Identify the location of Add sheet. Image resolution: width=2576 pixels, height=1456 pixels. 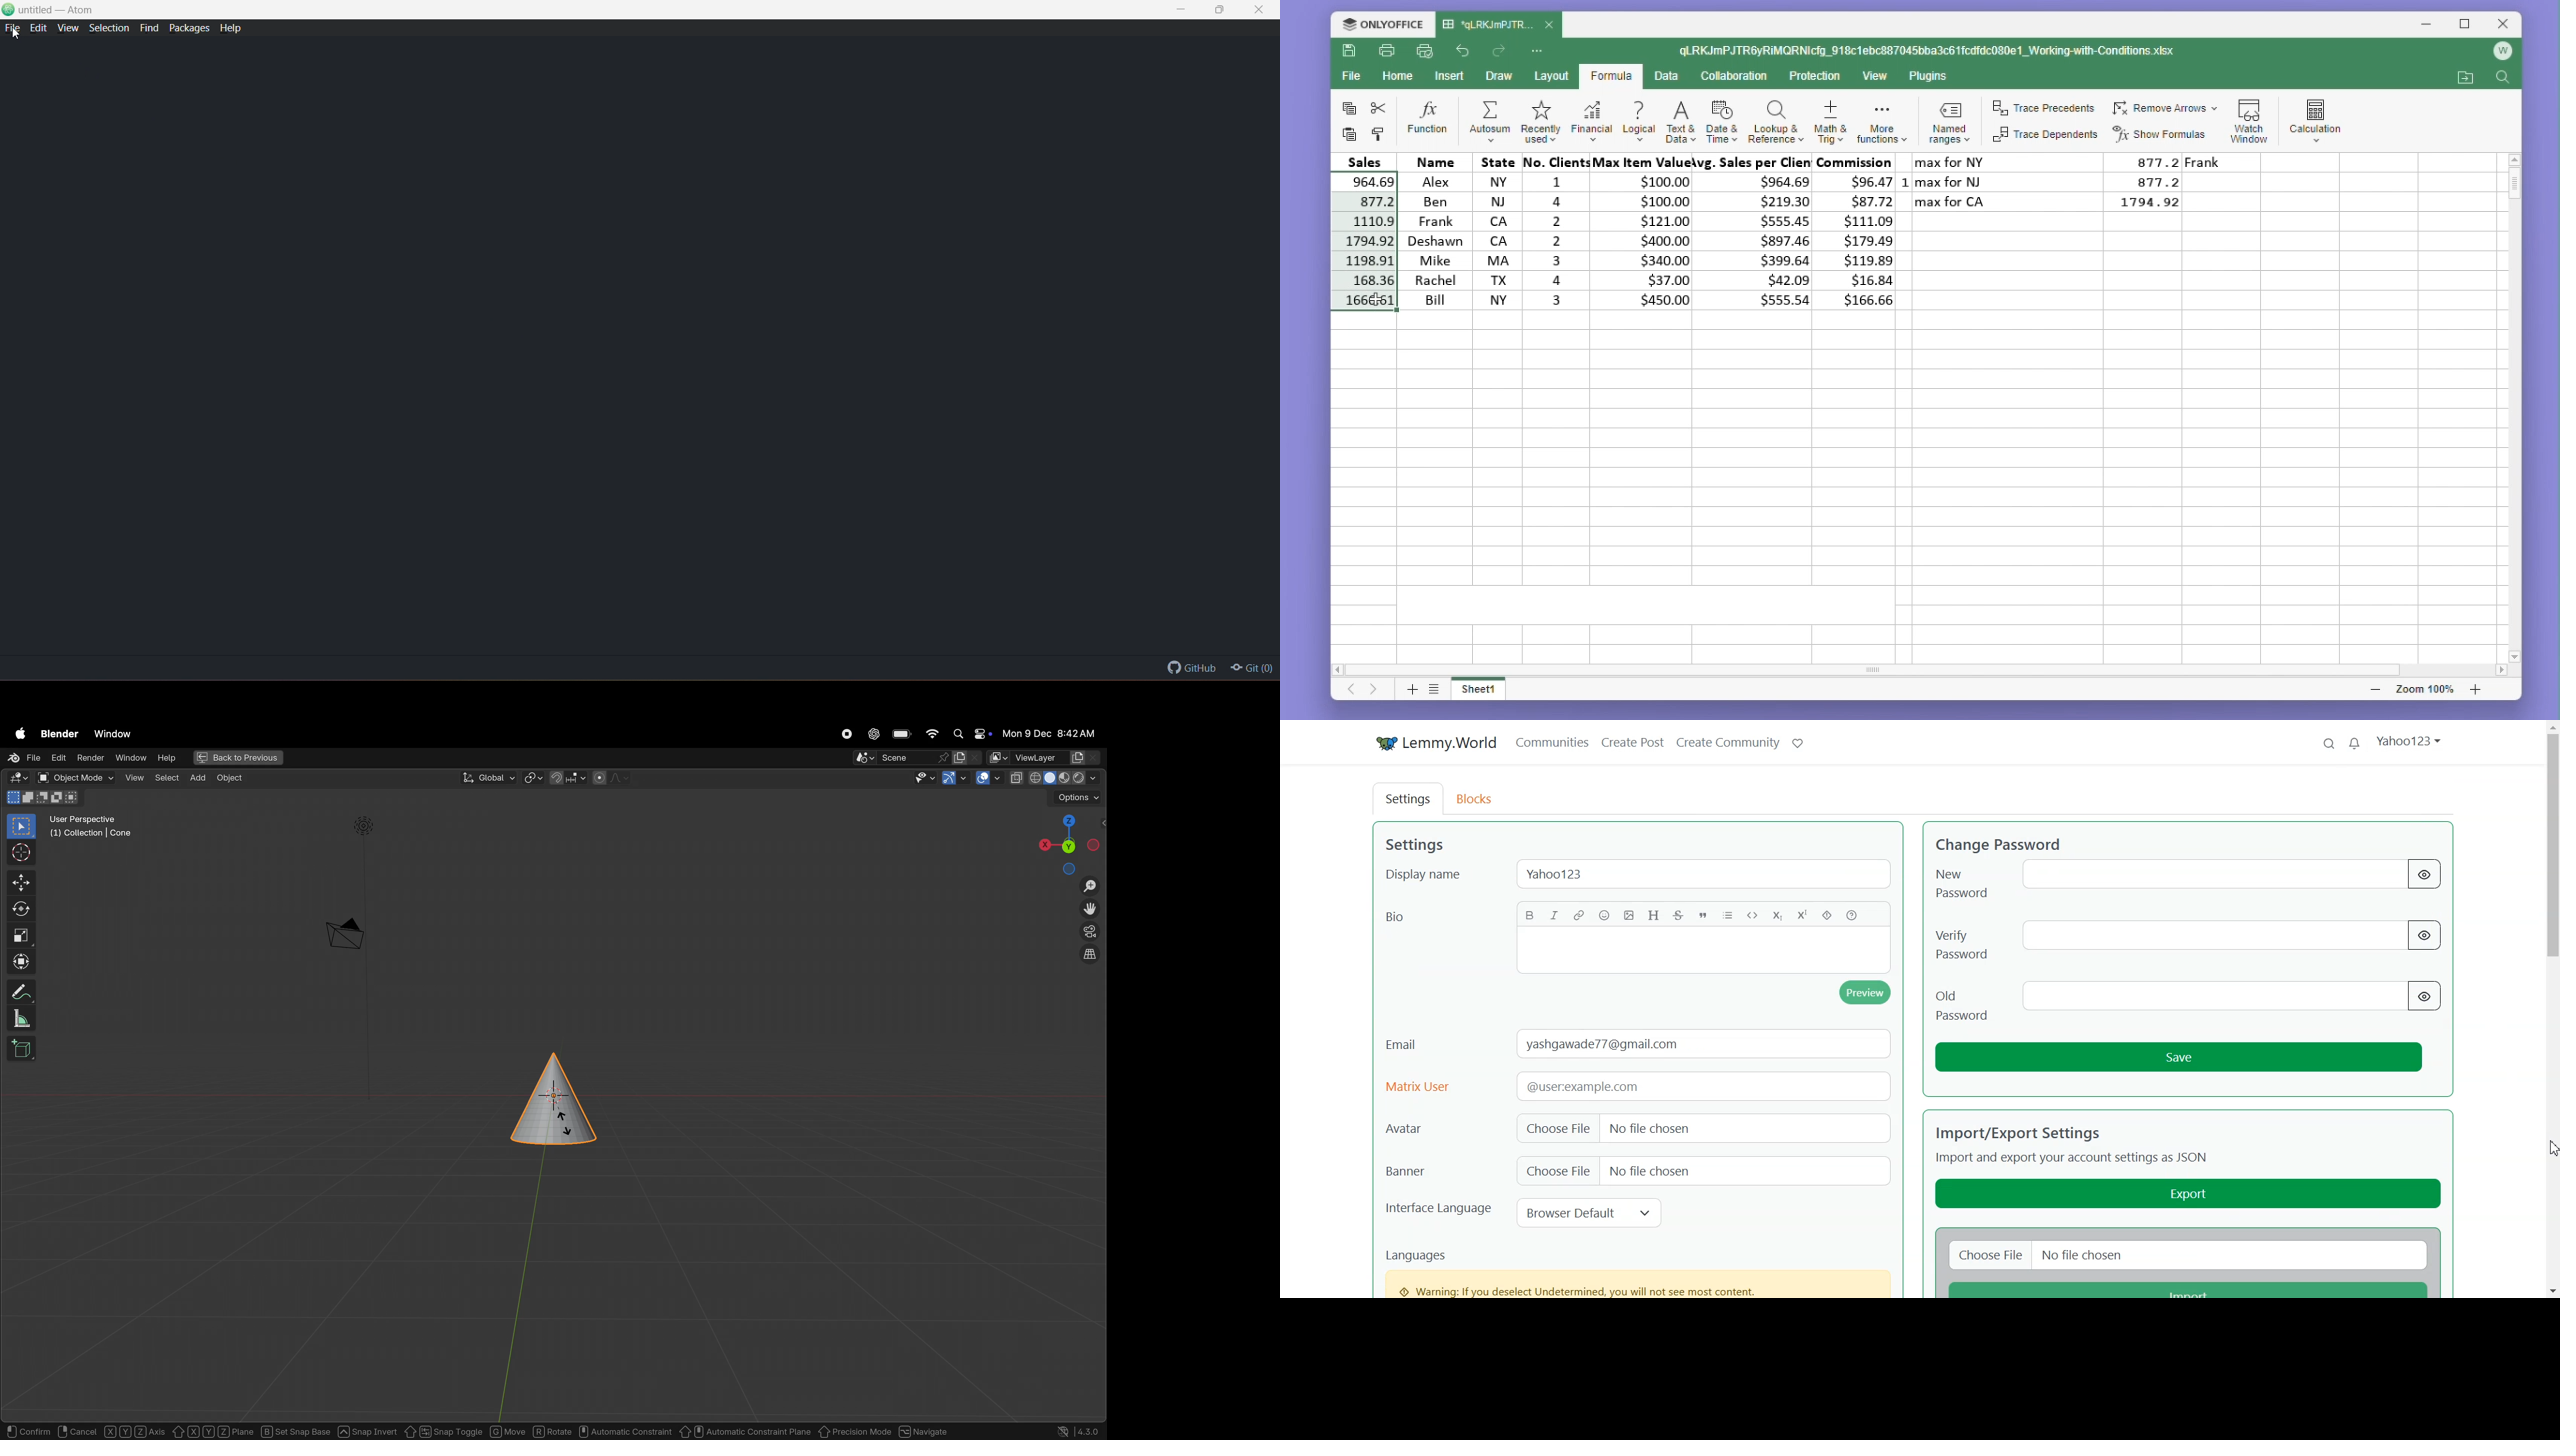
(1410, 691).